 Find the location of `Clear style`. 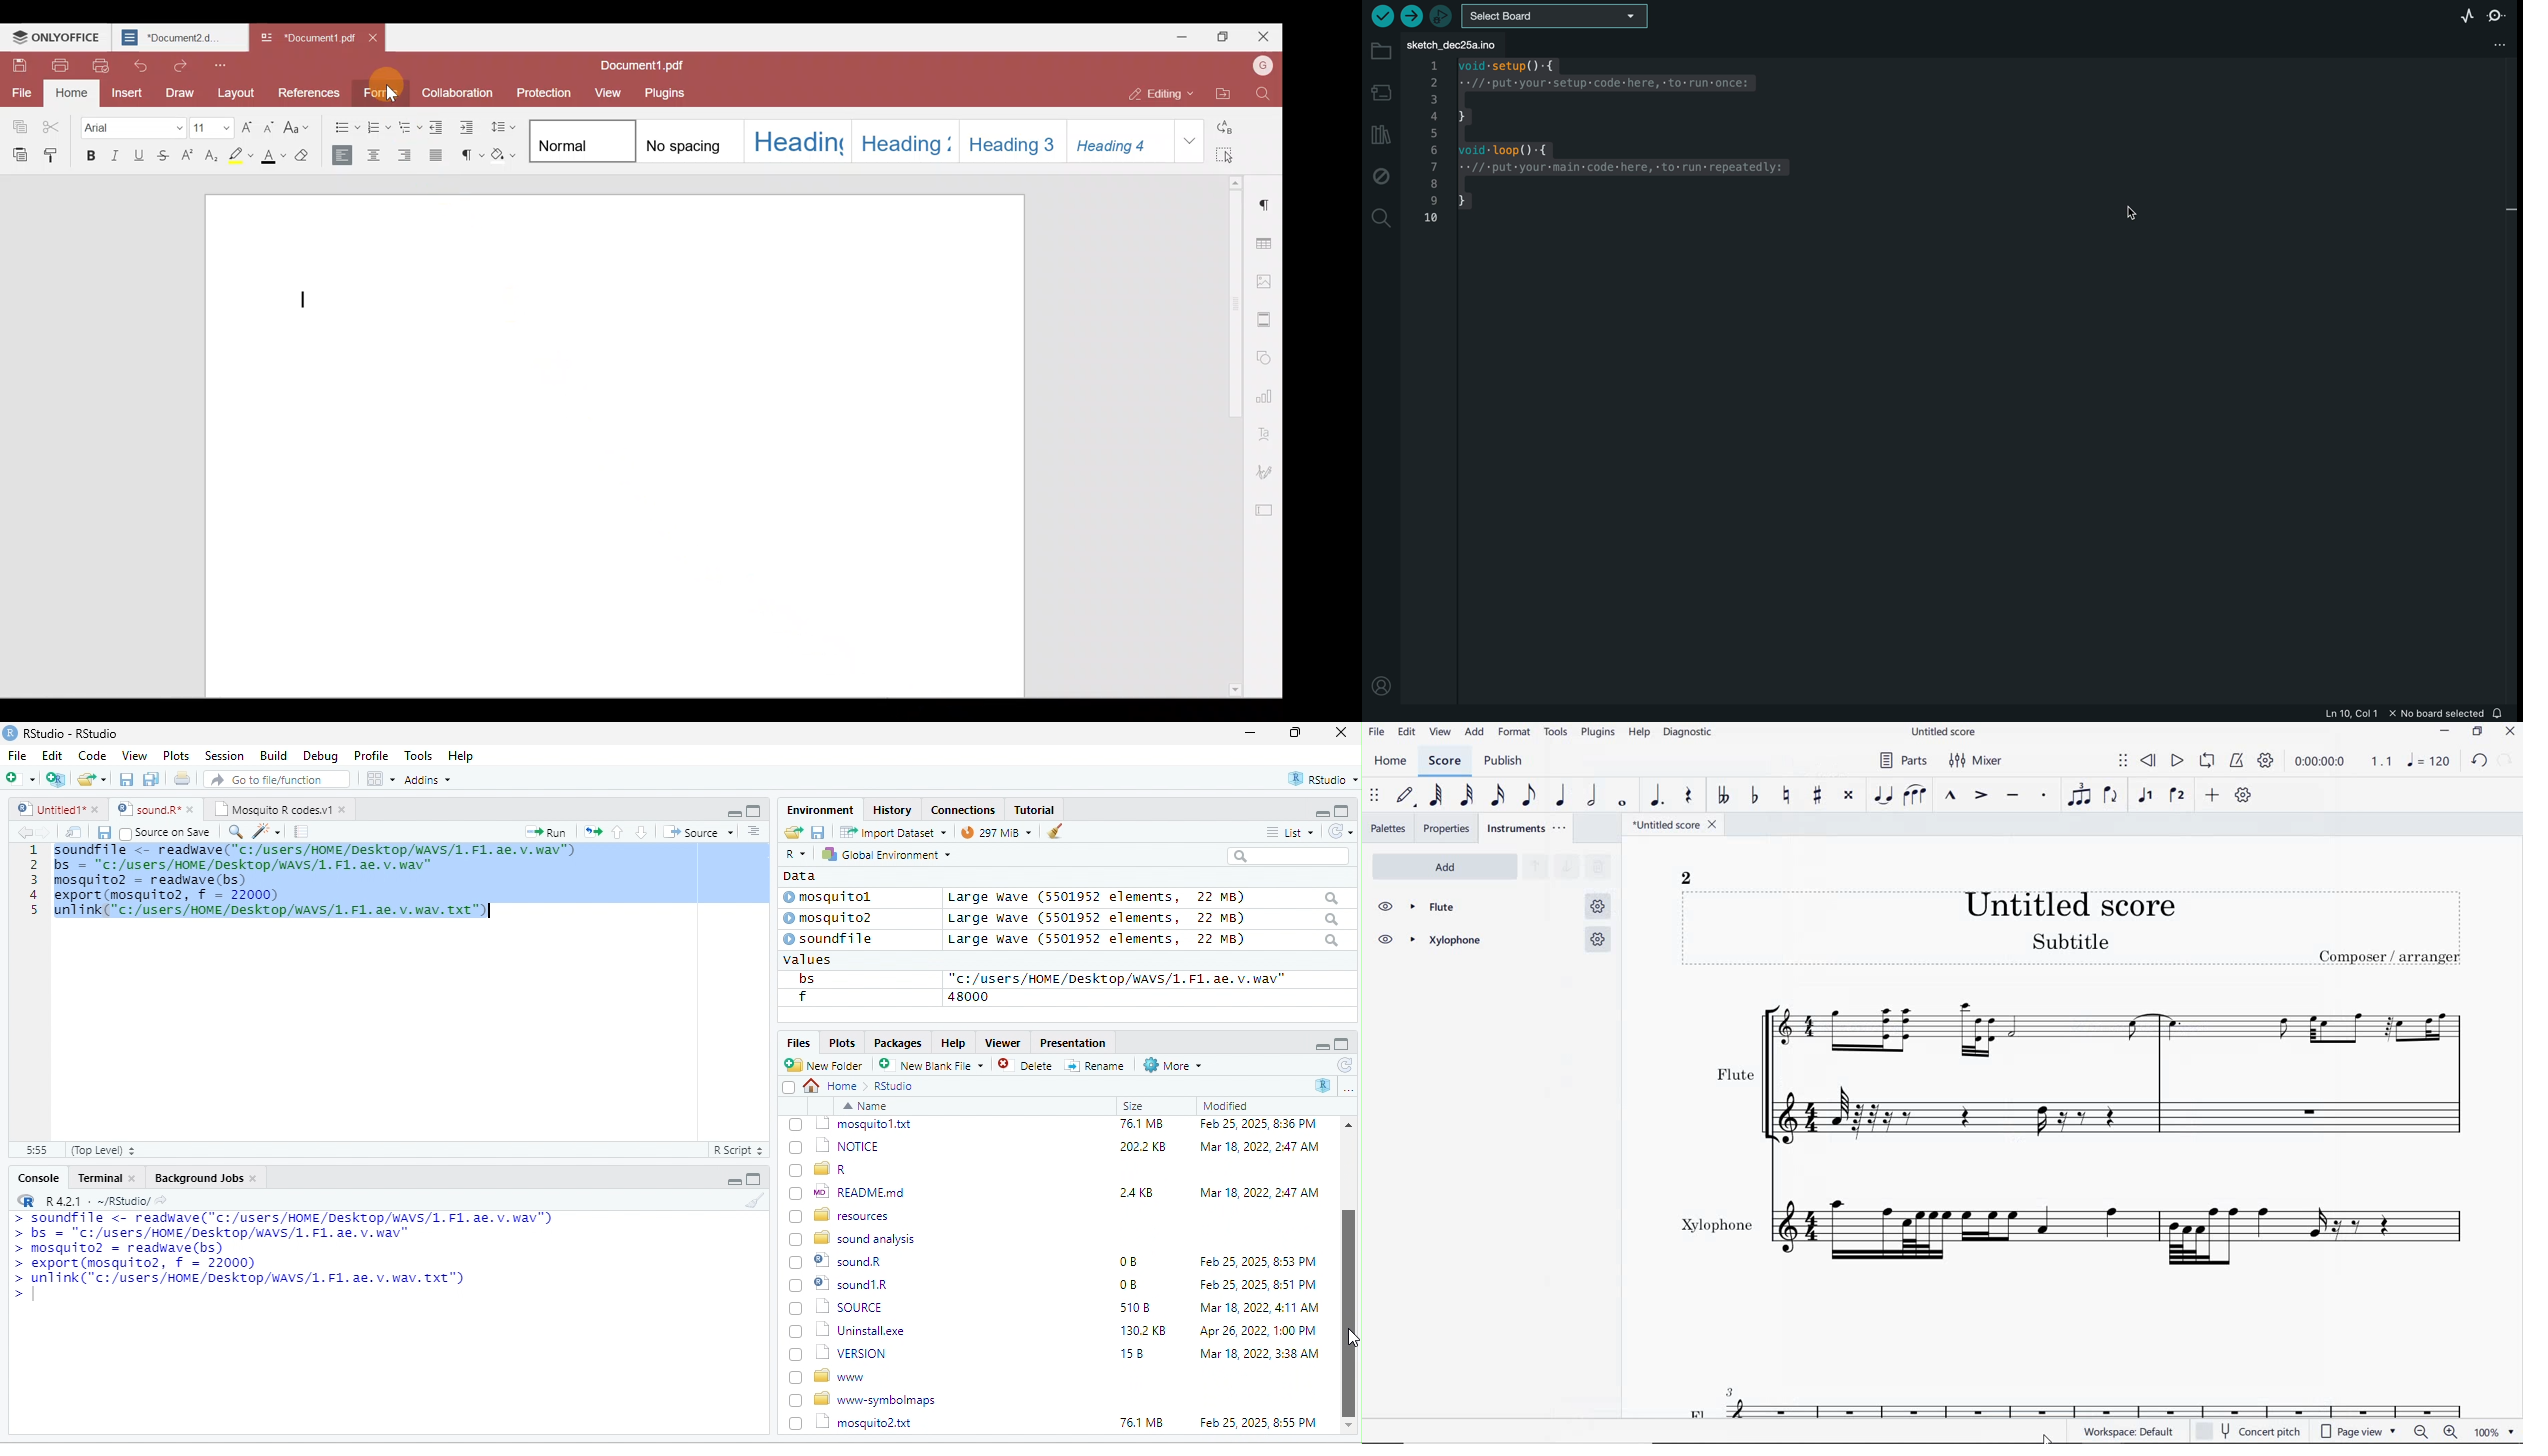

Clear style is located at coordinates (308, 157).